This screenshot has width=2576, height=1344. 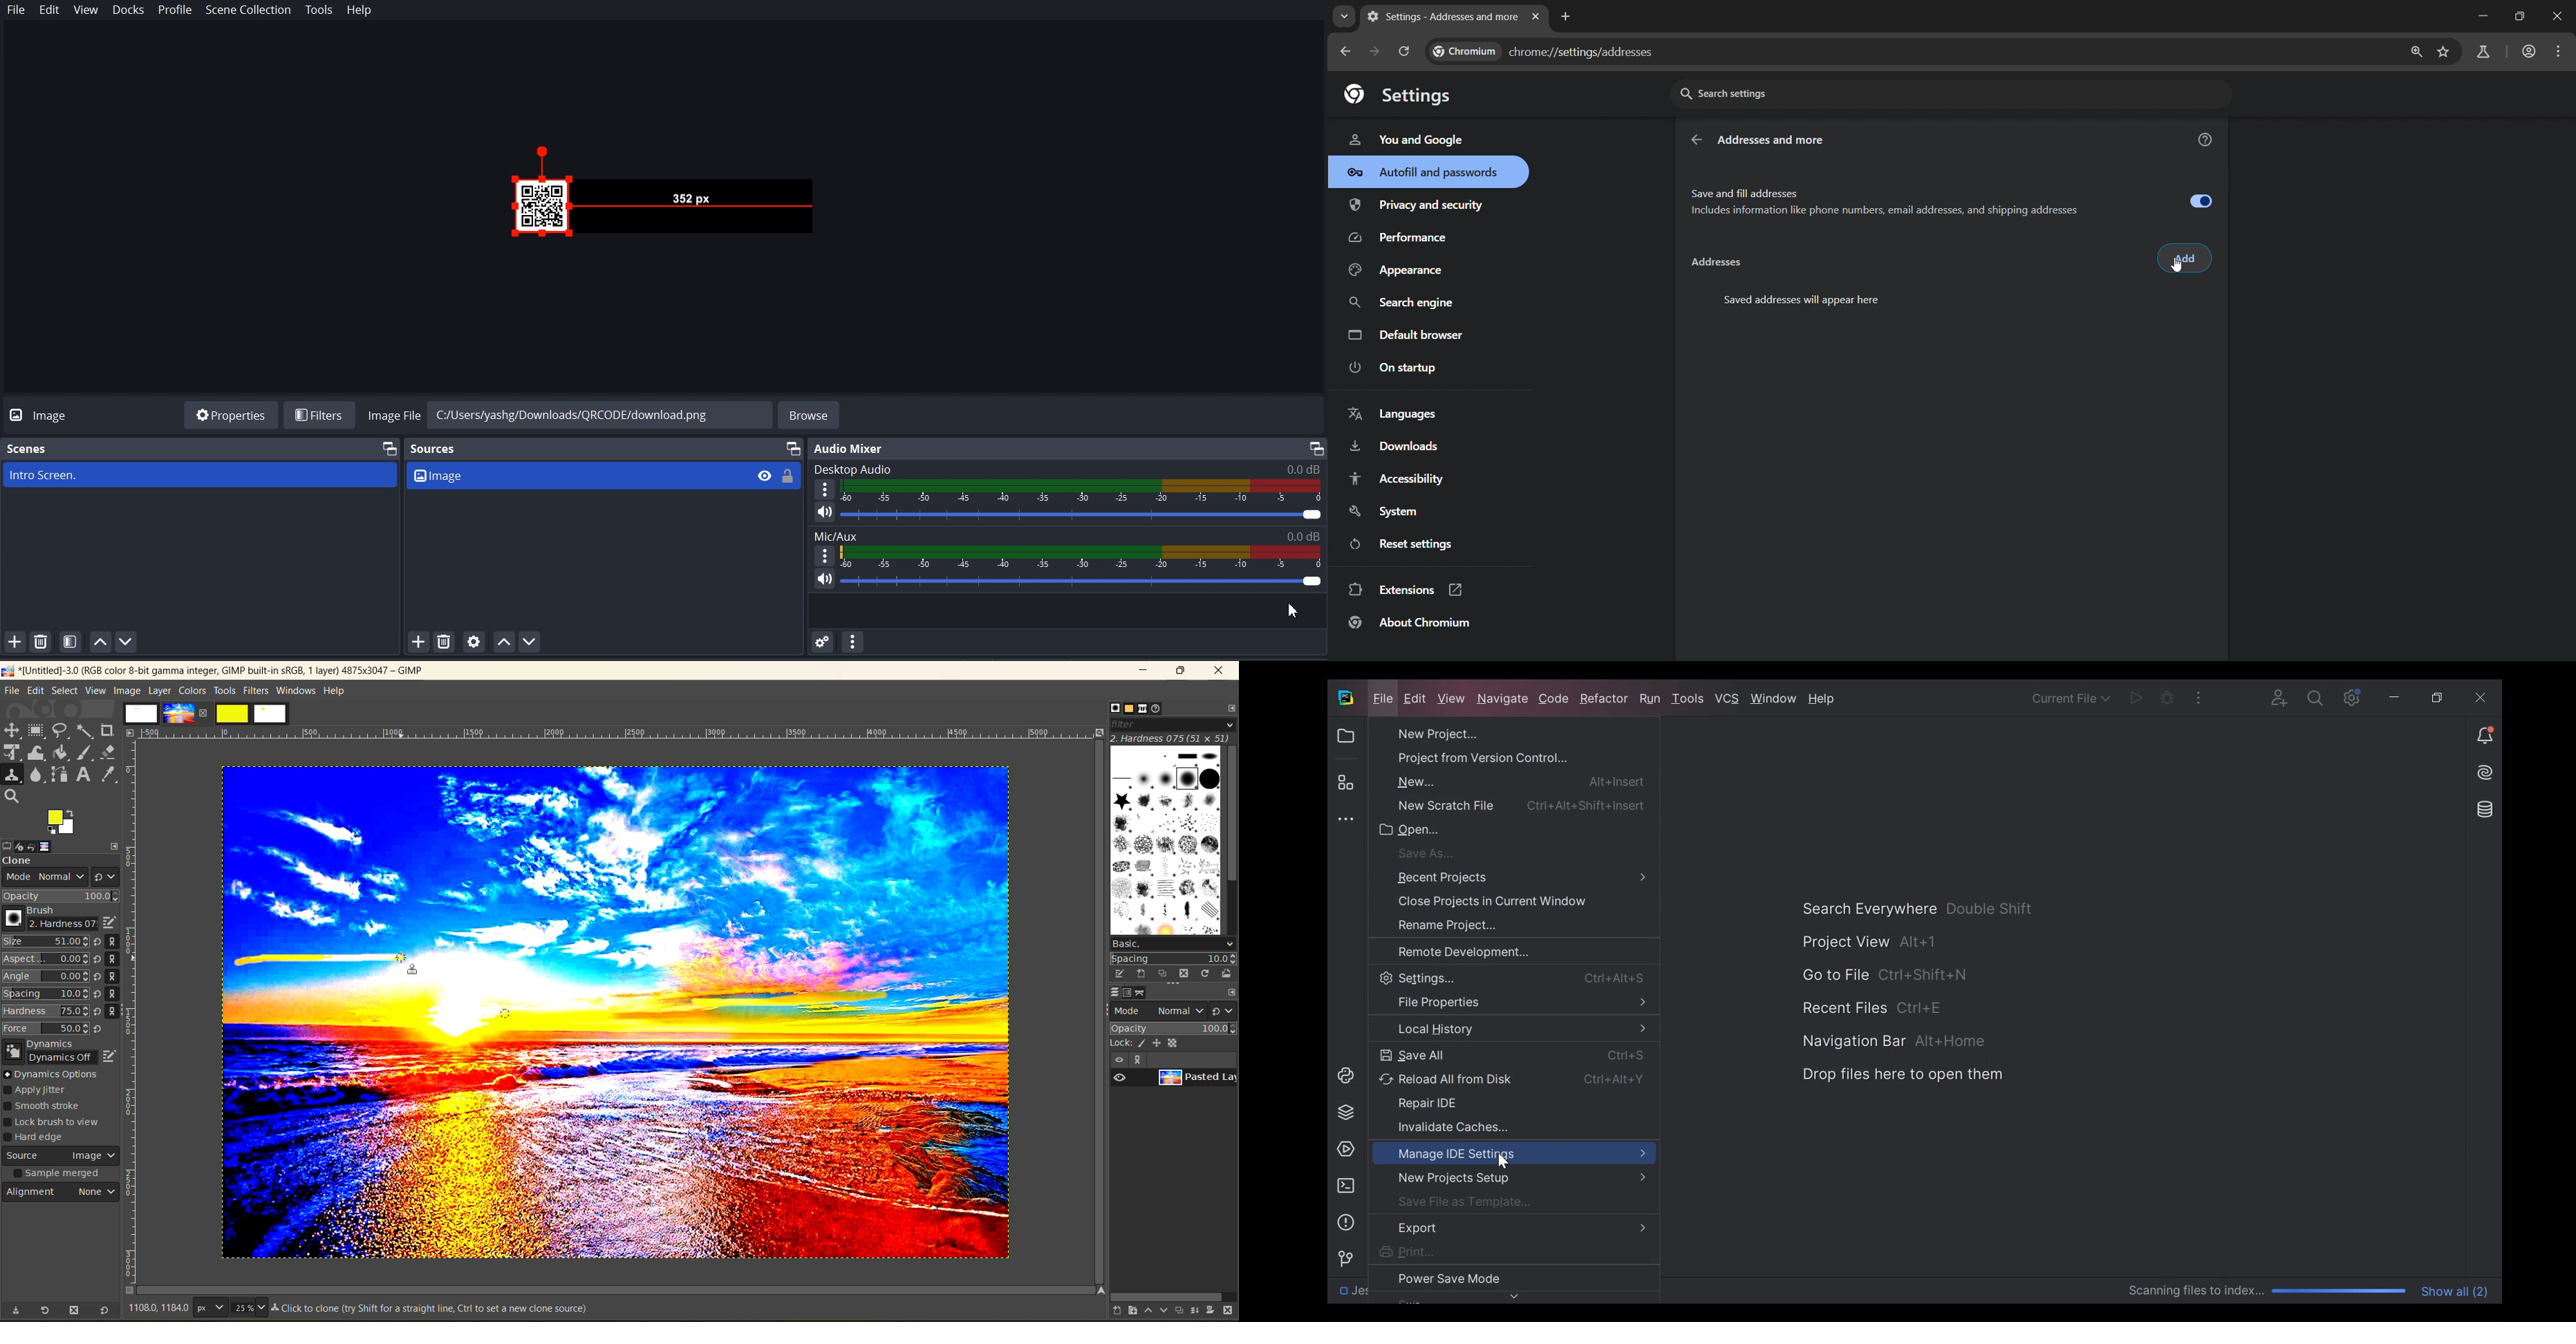 I want to click on rectangle select tool, so click(x=38, y=731).